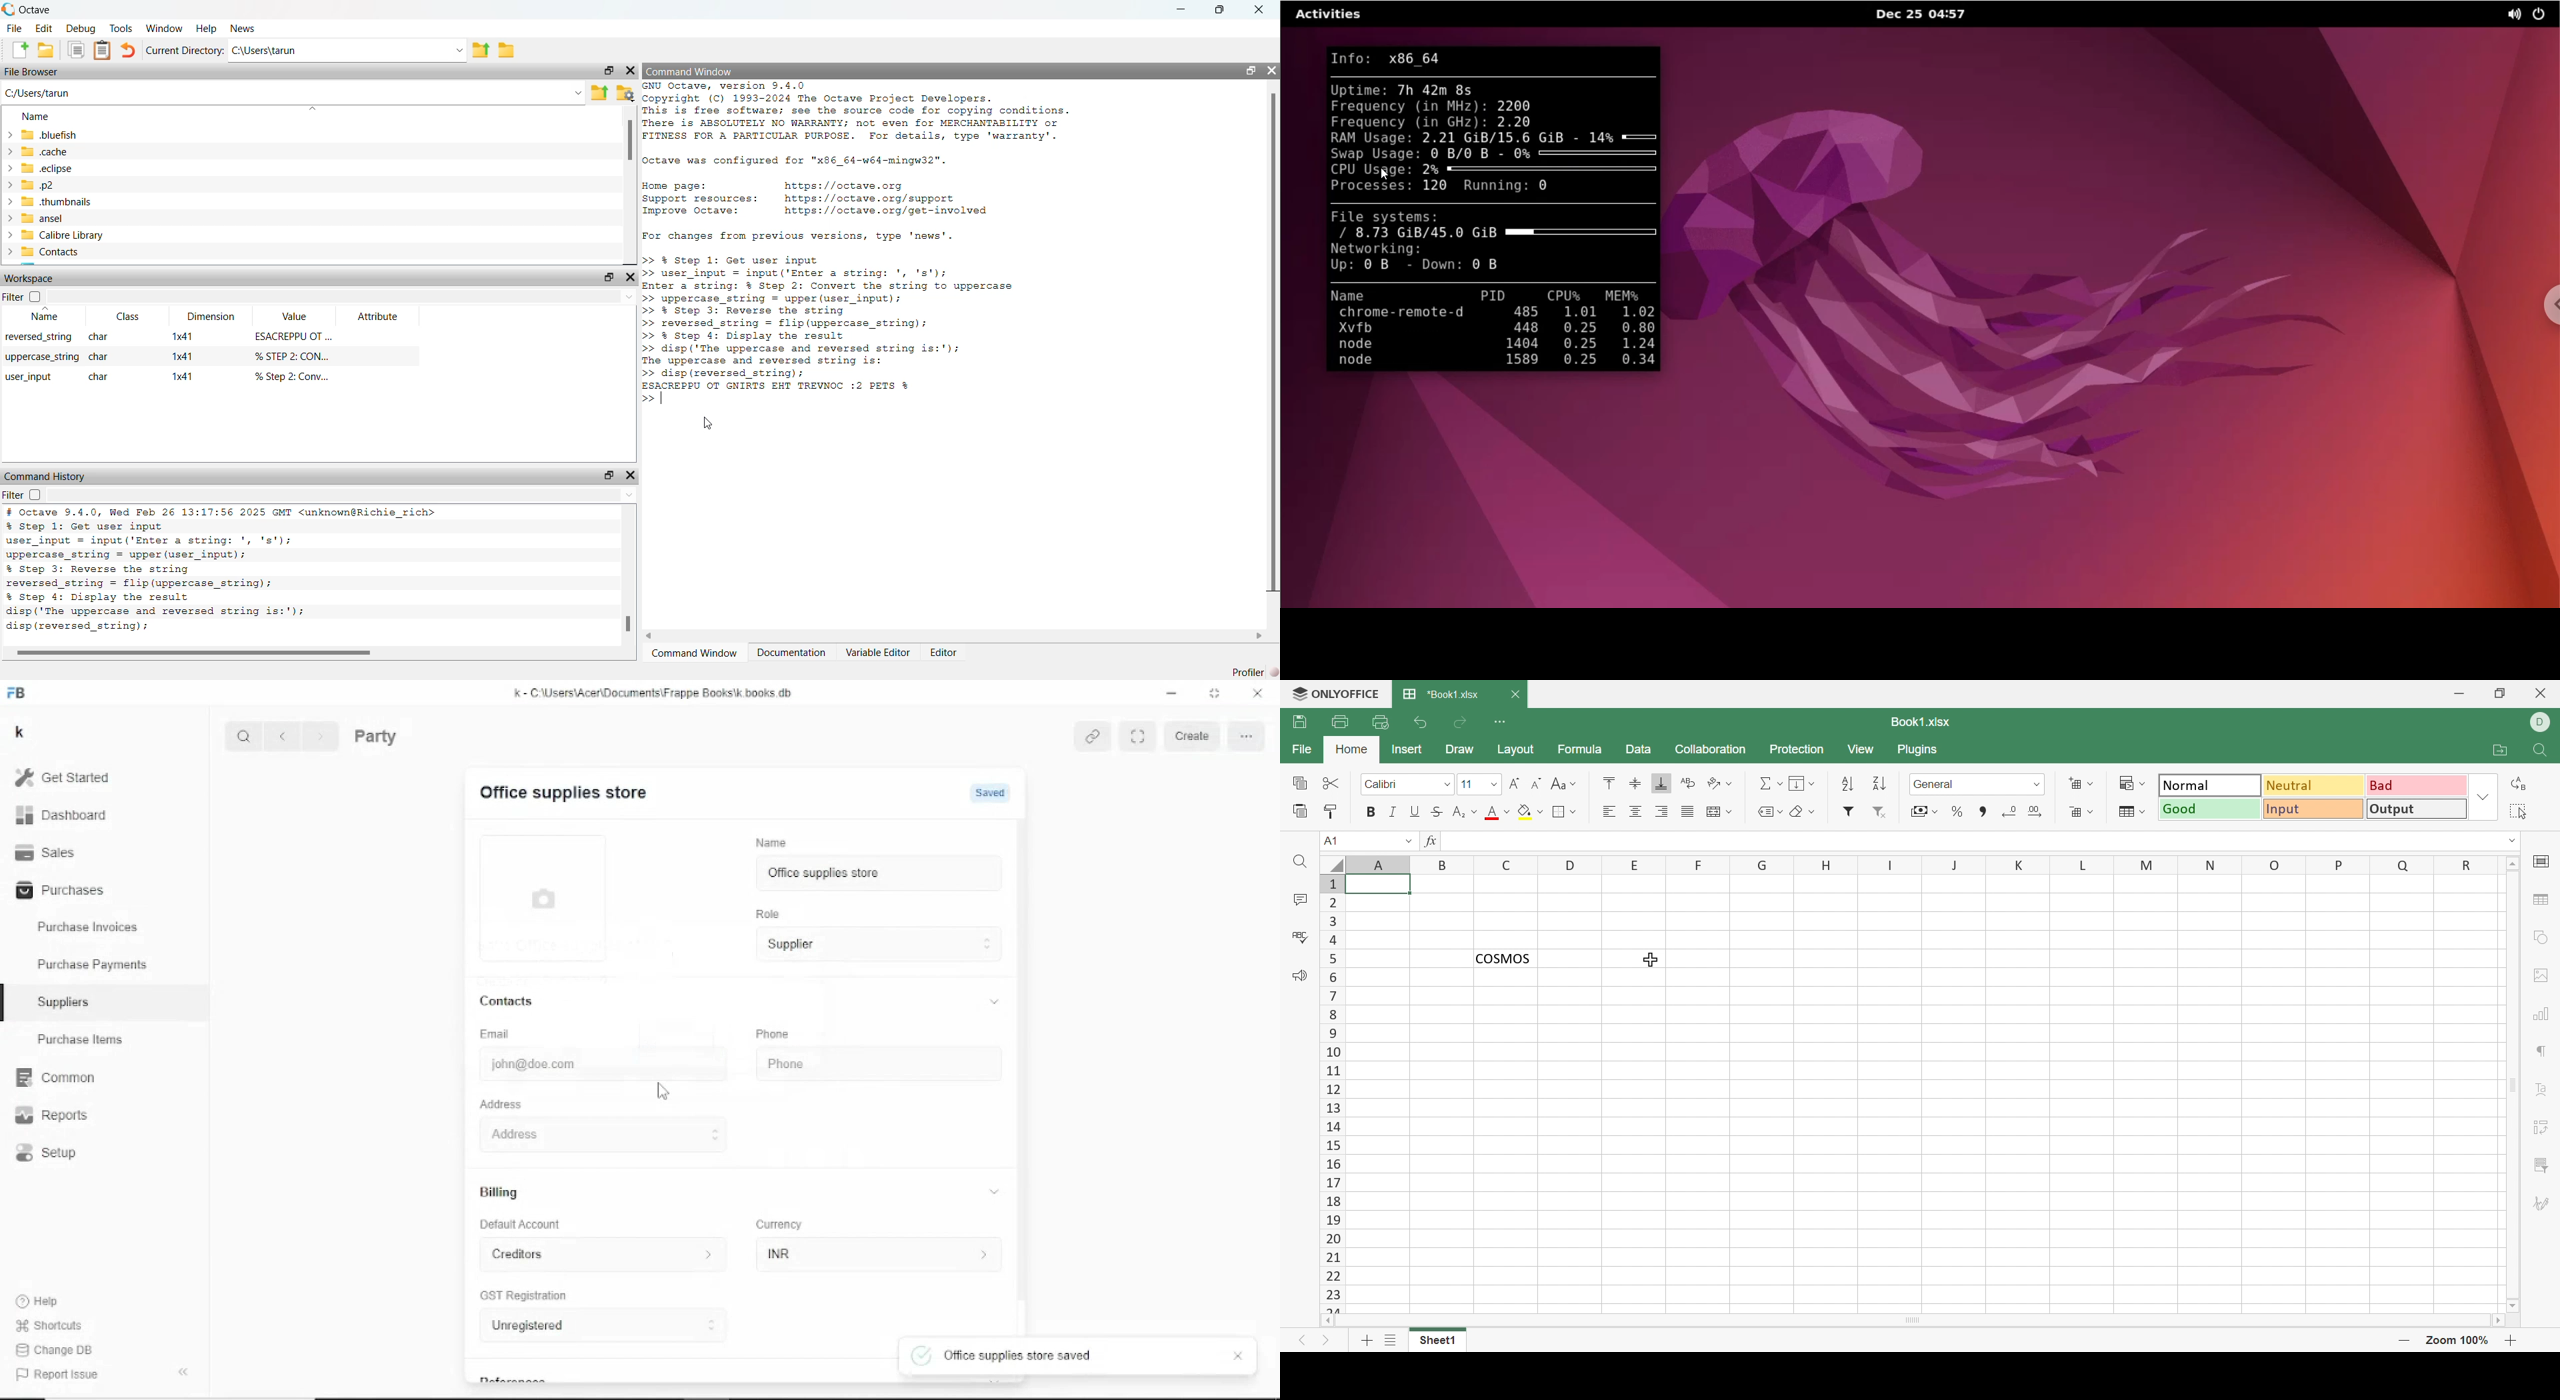 This screenshot has height=1400, width=2576. Describe the element at coordinates (63, 777) in the screenshot. I see `Get started` at that location.